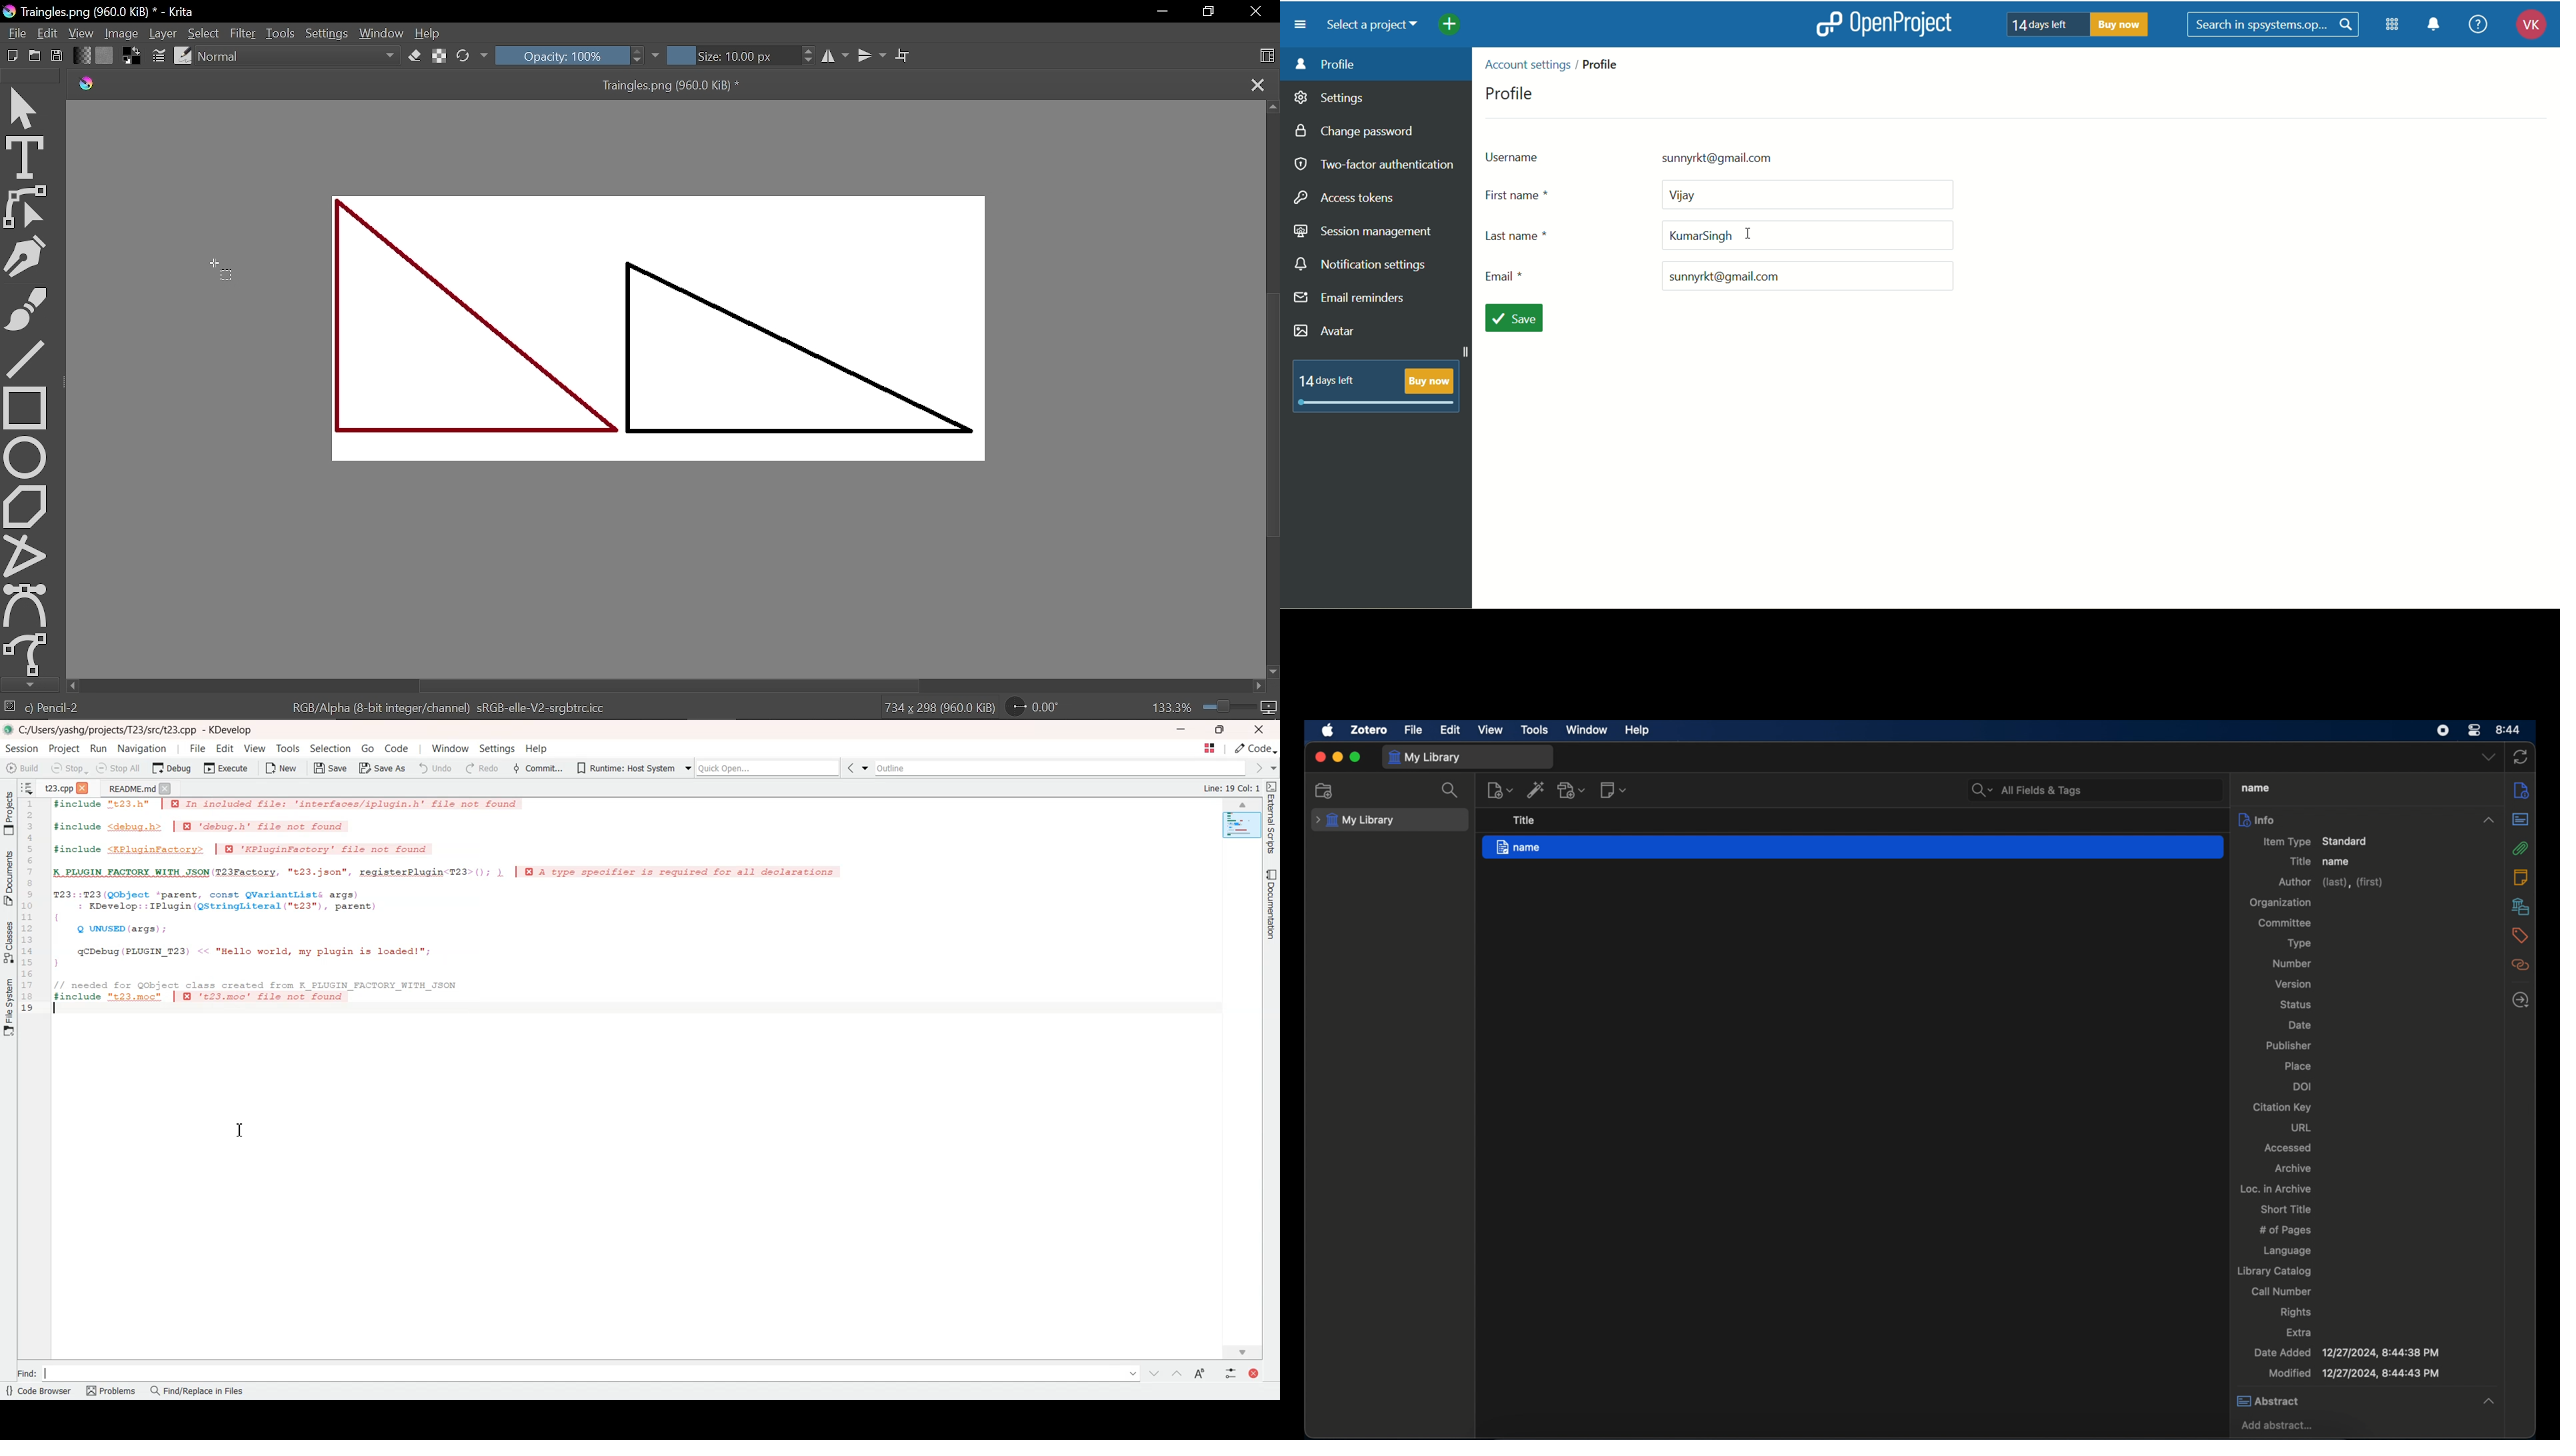 Image resolution: width=2576 pixels, height=1456 pixels. I want to click on citation key, so click(2281, 1107).